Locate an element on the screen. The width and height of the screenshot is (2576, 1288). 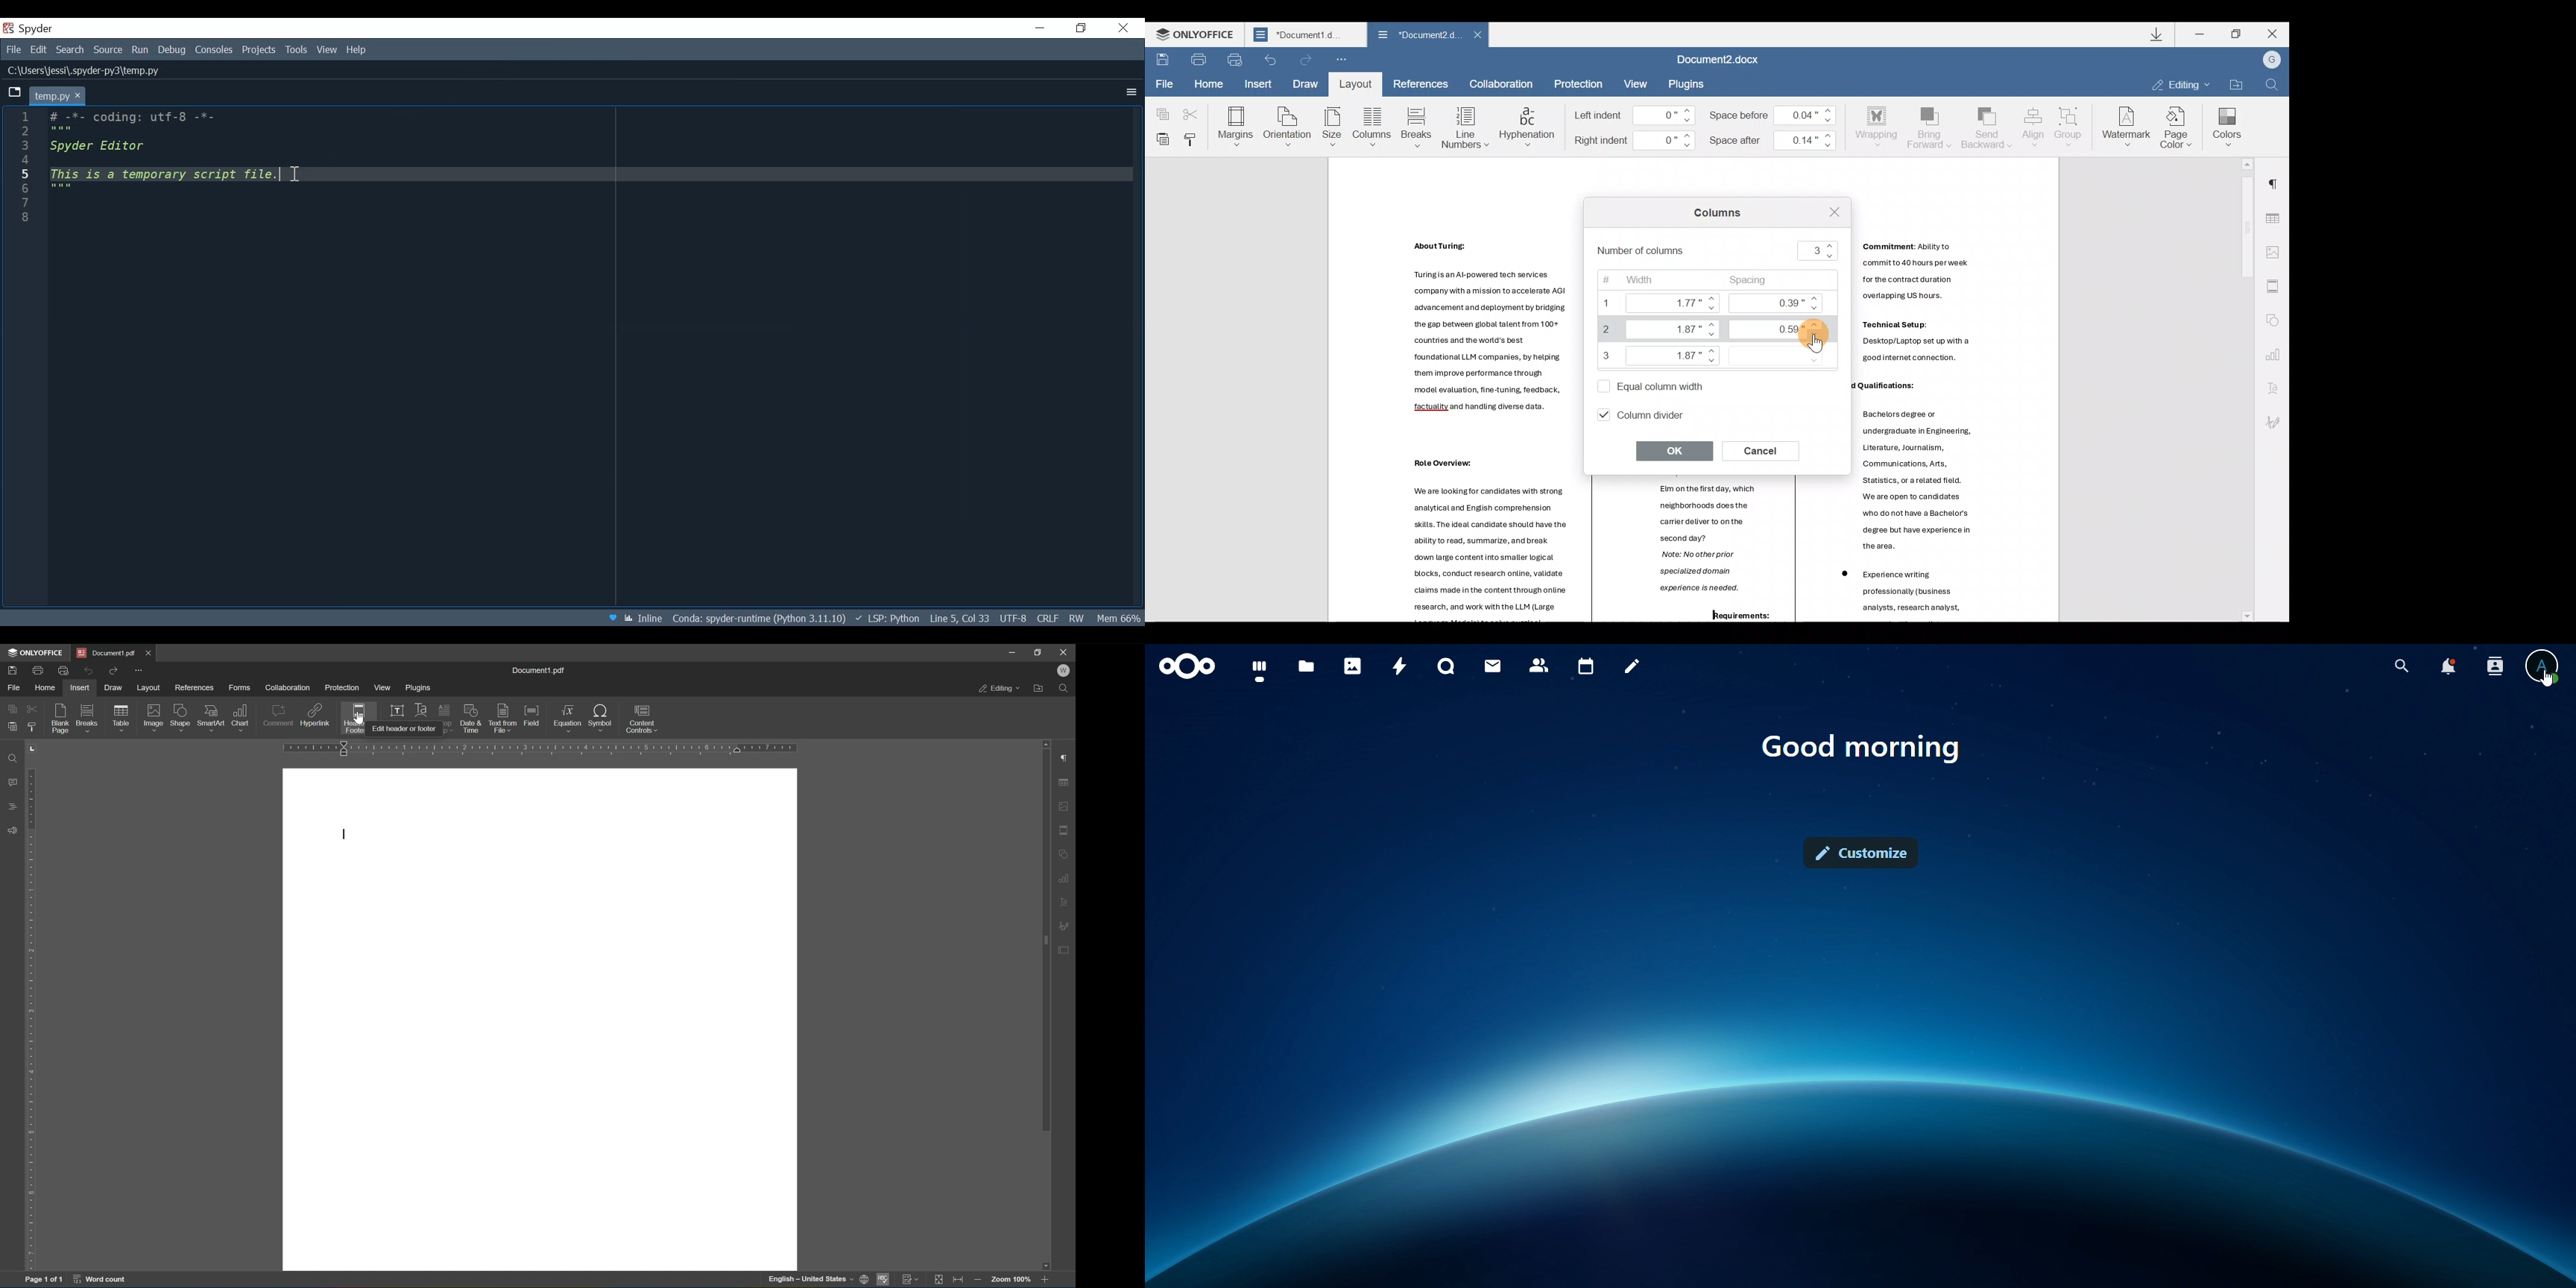
chart settings is located at coordinates (1065, 877).